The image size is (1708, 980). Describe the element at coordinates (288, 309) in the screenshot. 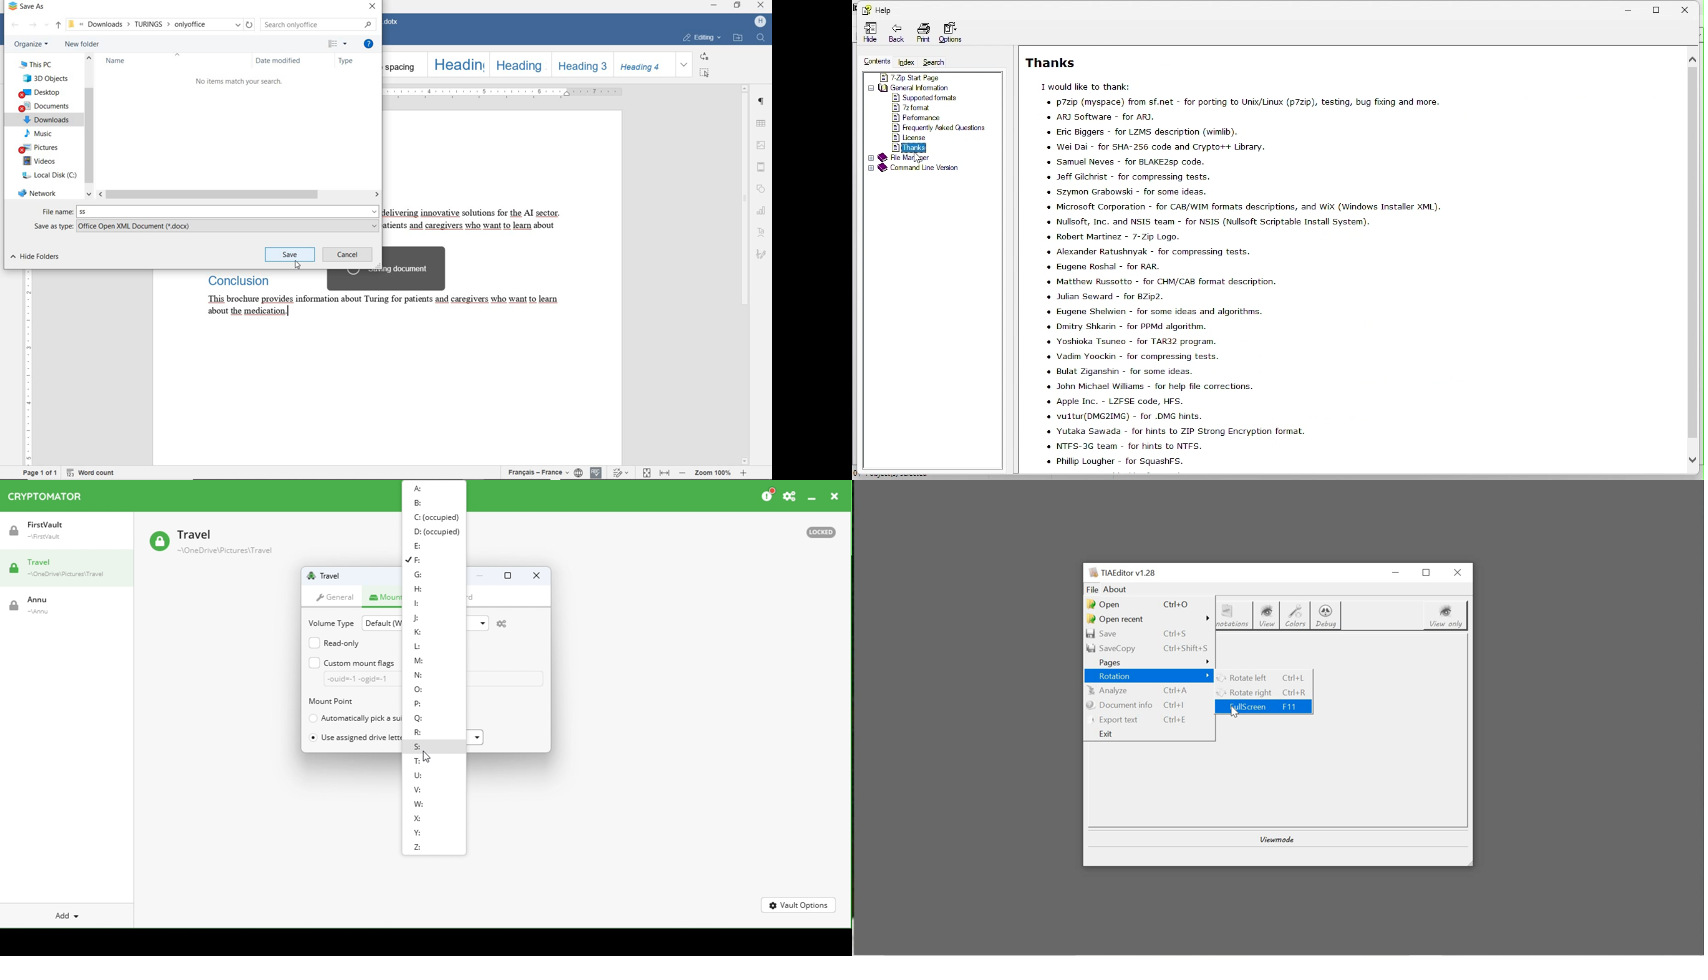

I see `text` at that location.